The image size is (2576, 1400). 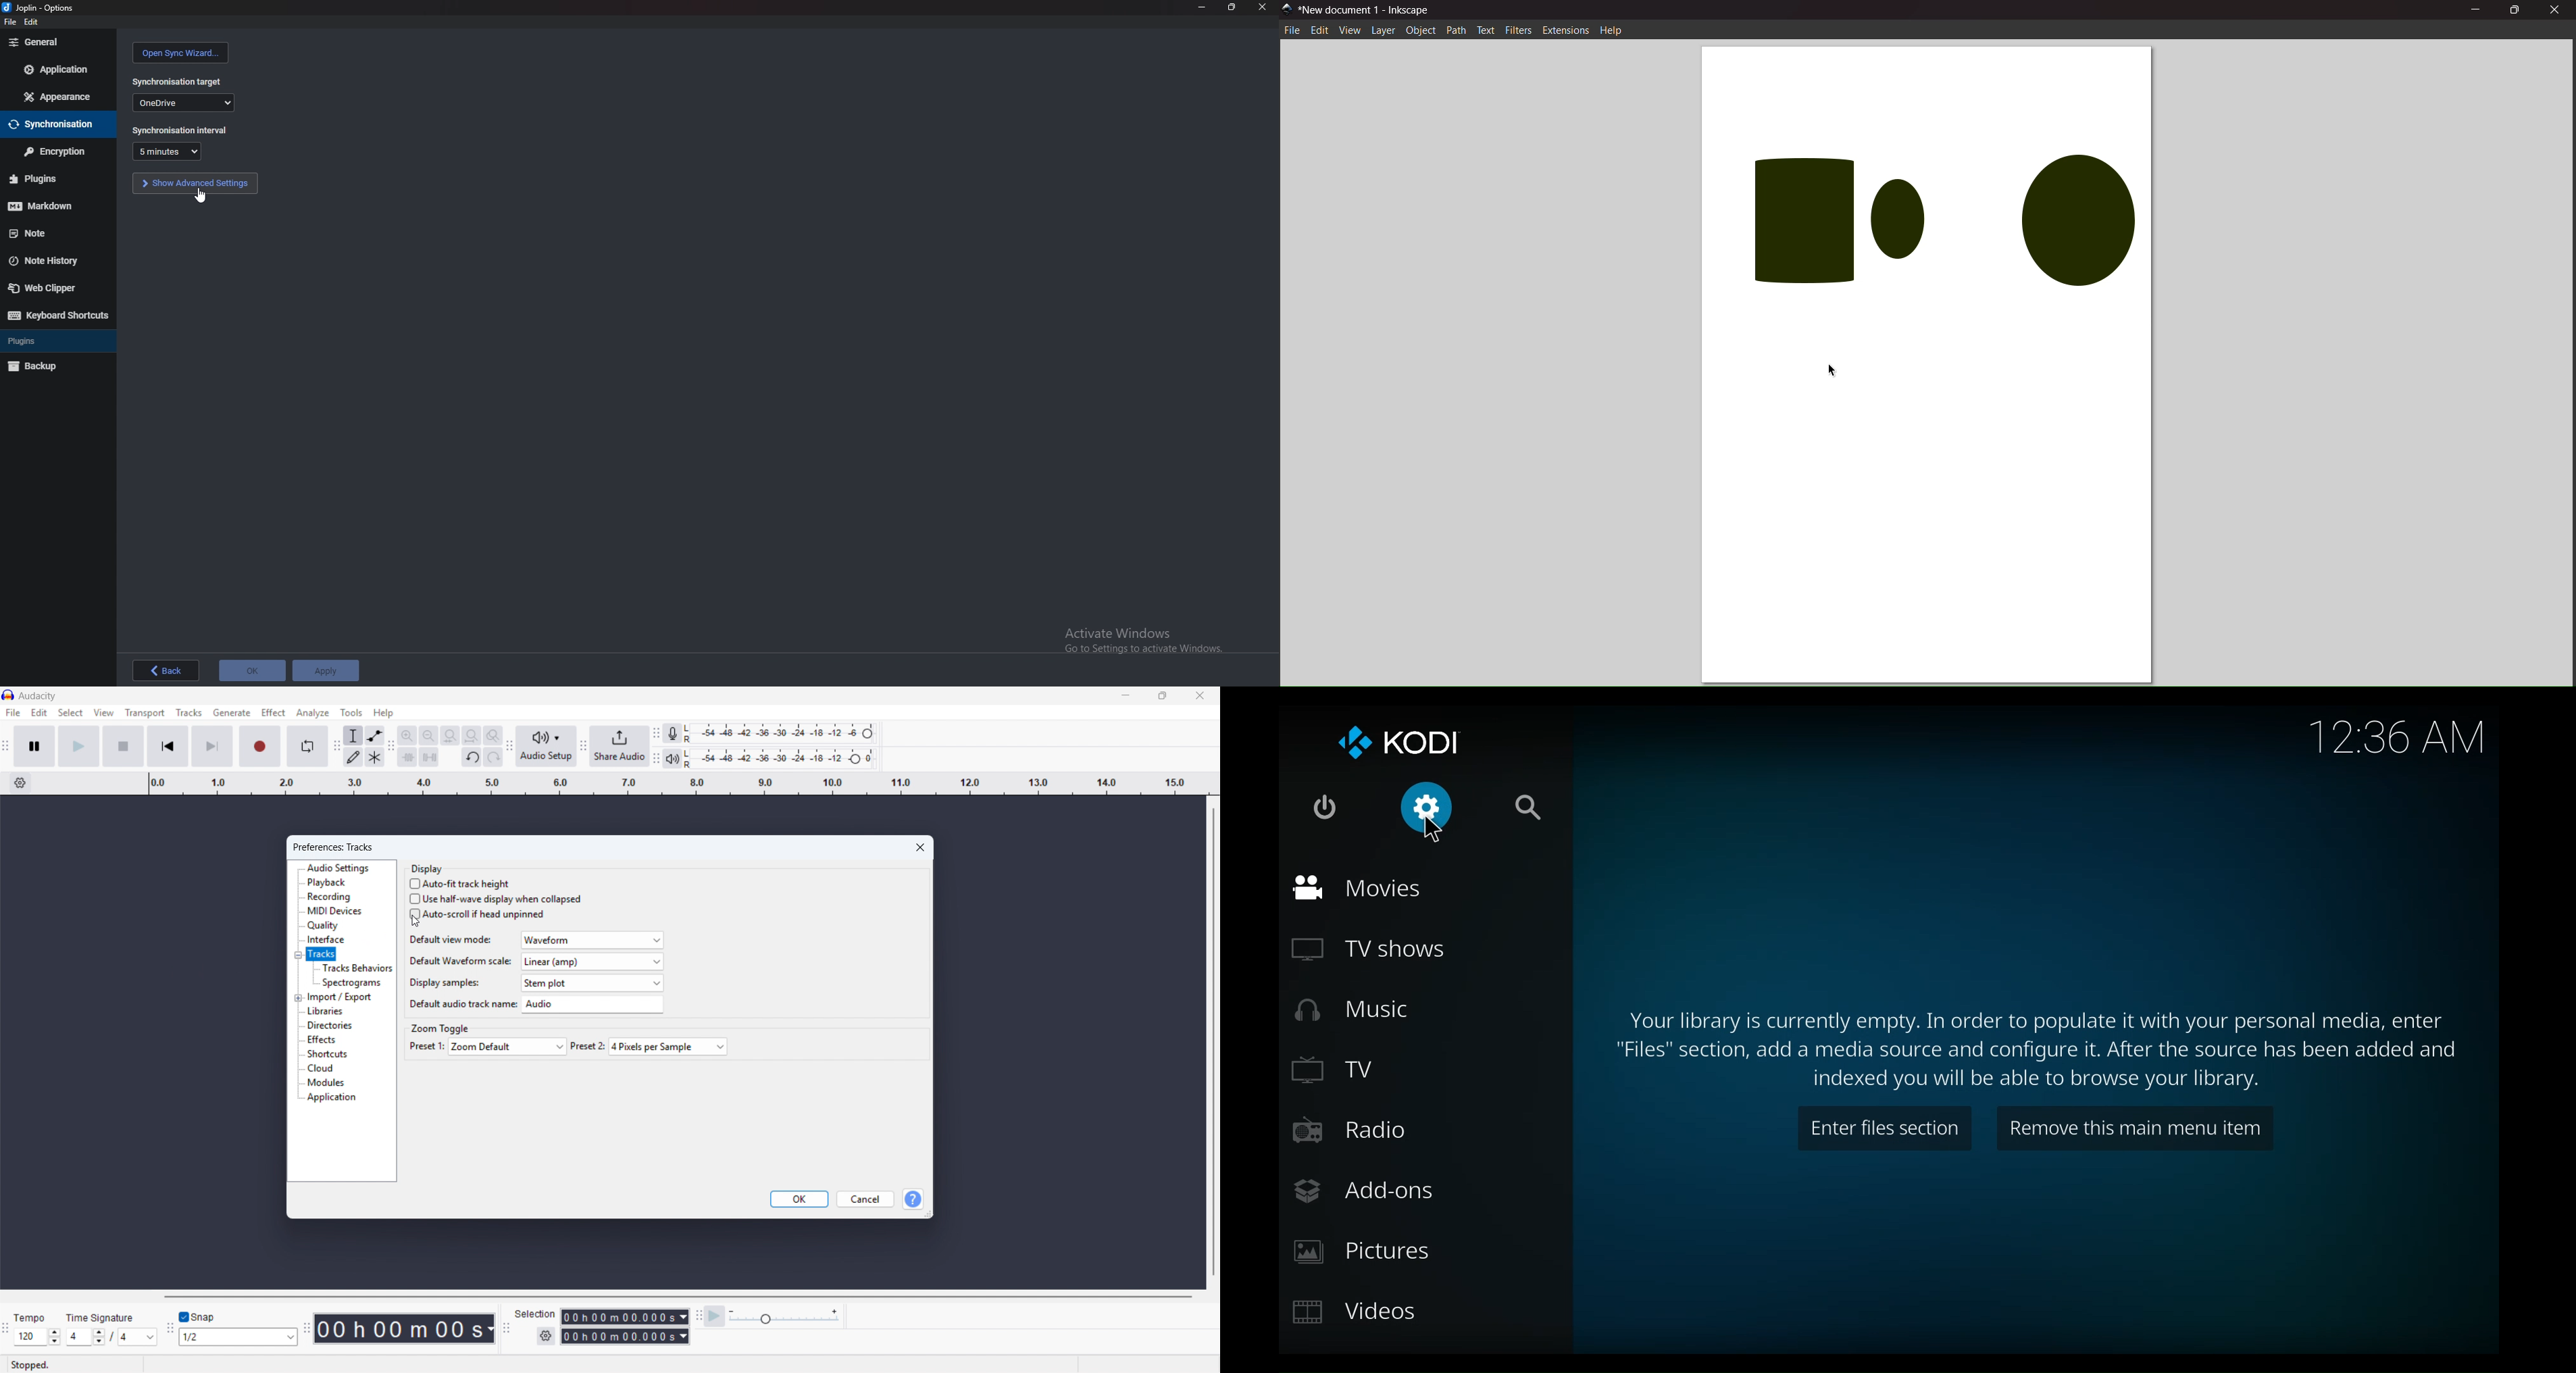 I want to click on sync, so click(x=55, y=123).